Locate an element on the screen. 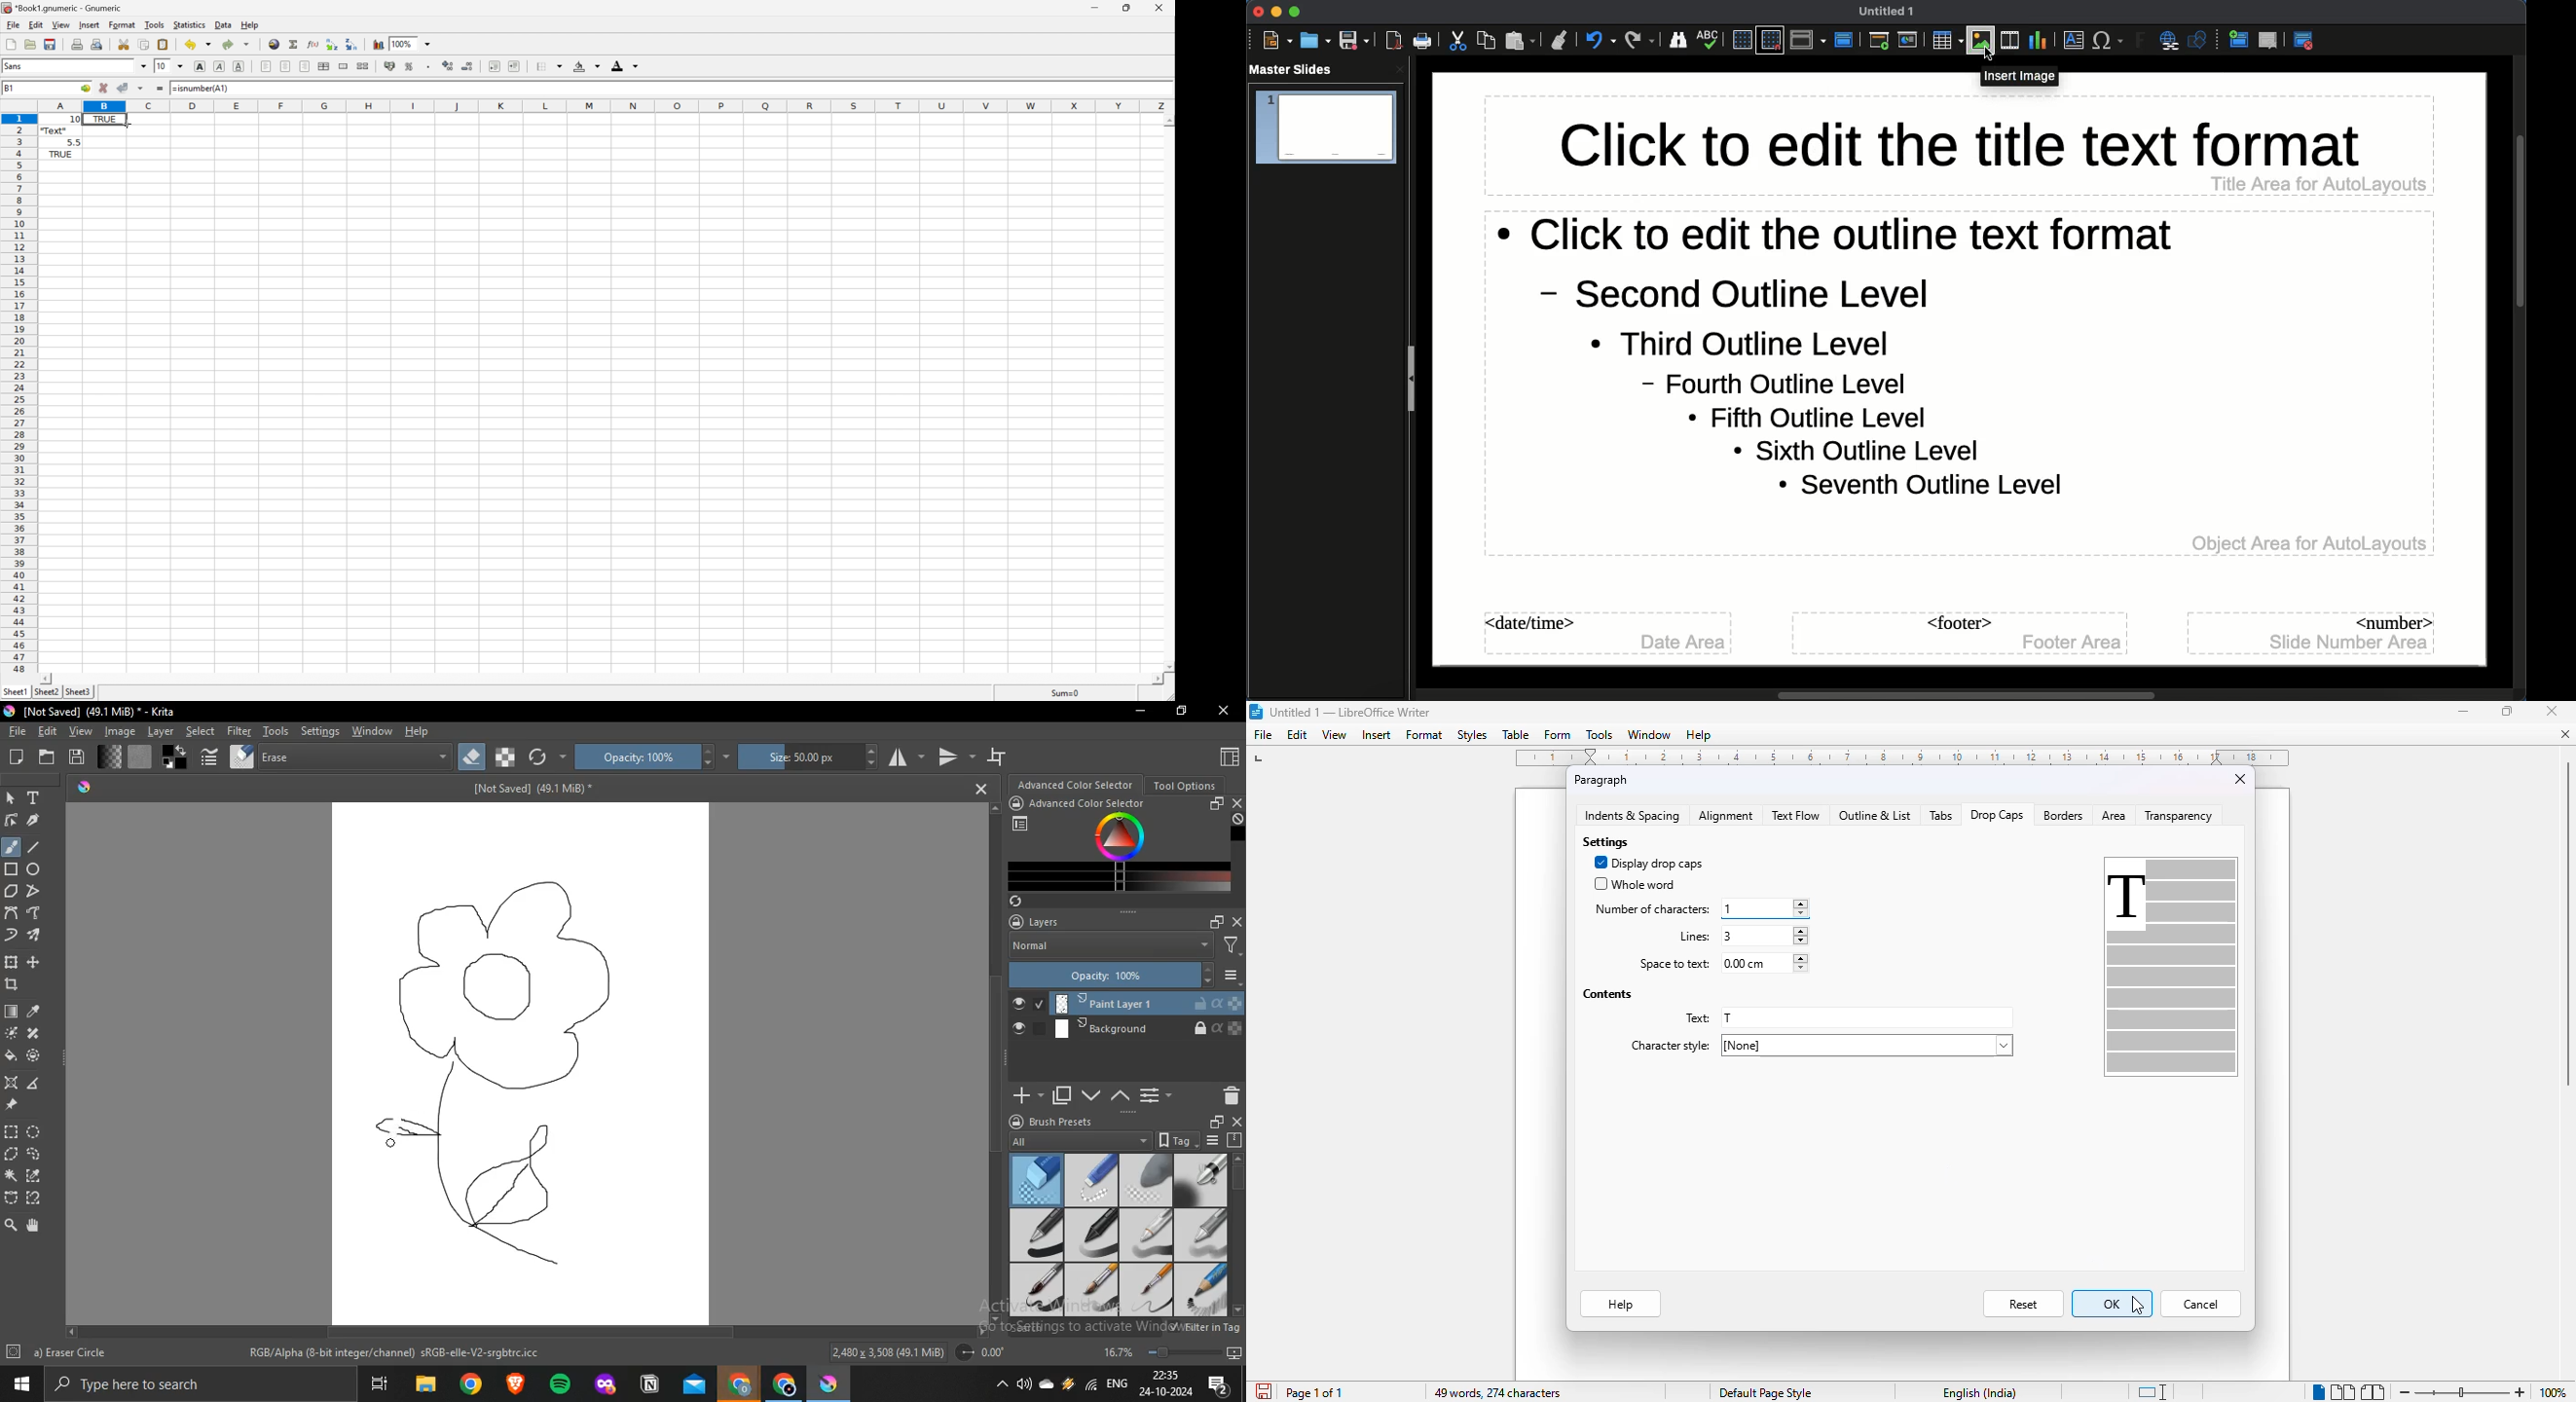  Delete is located at coordinates (1228, 1096).